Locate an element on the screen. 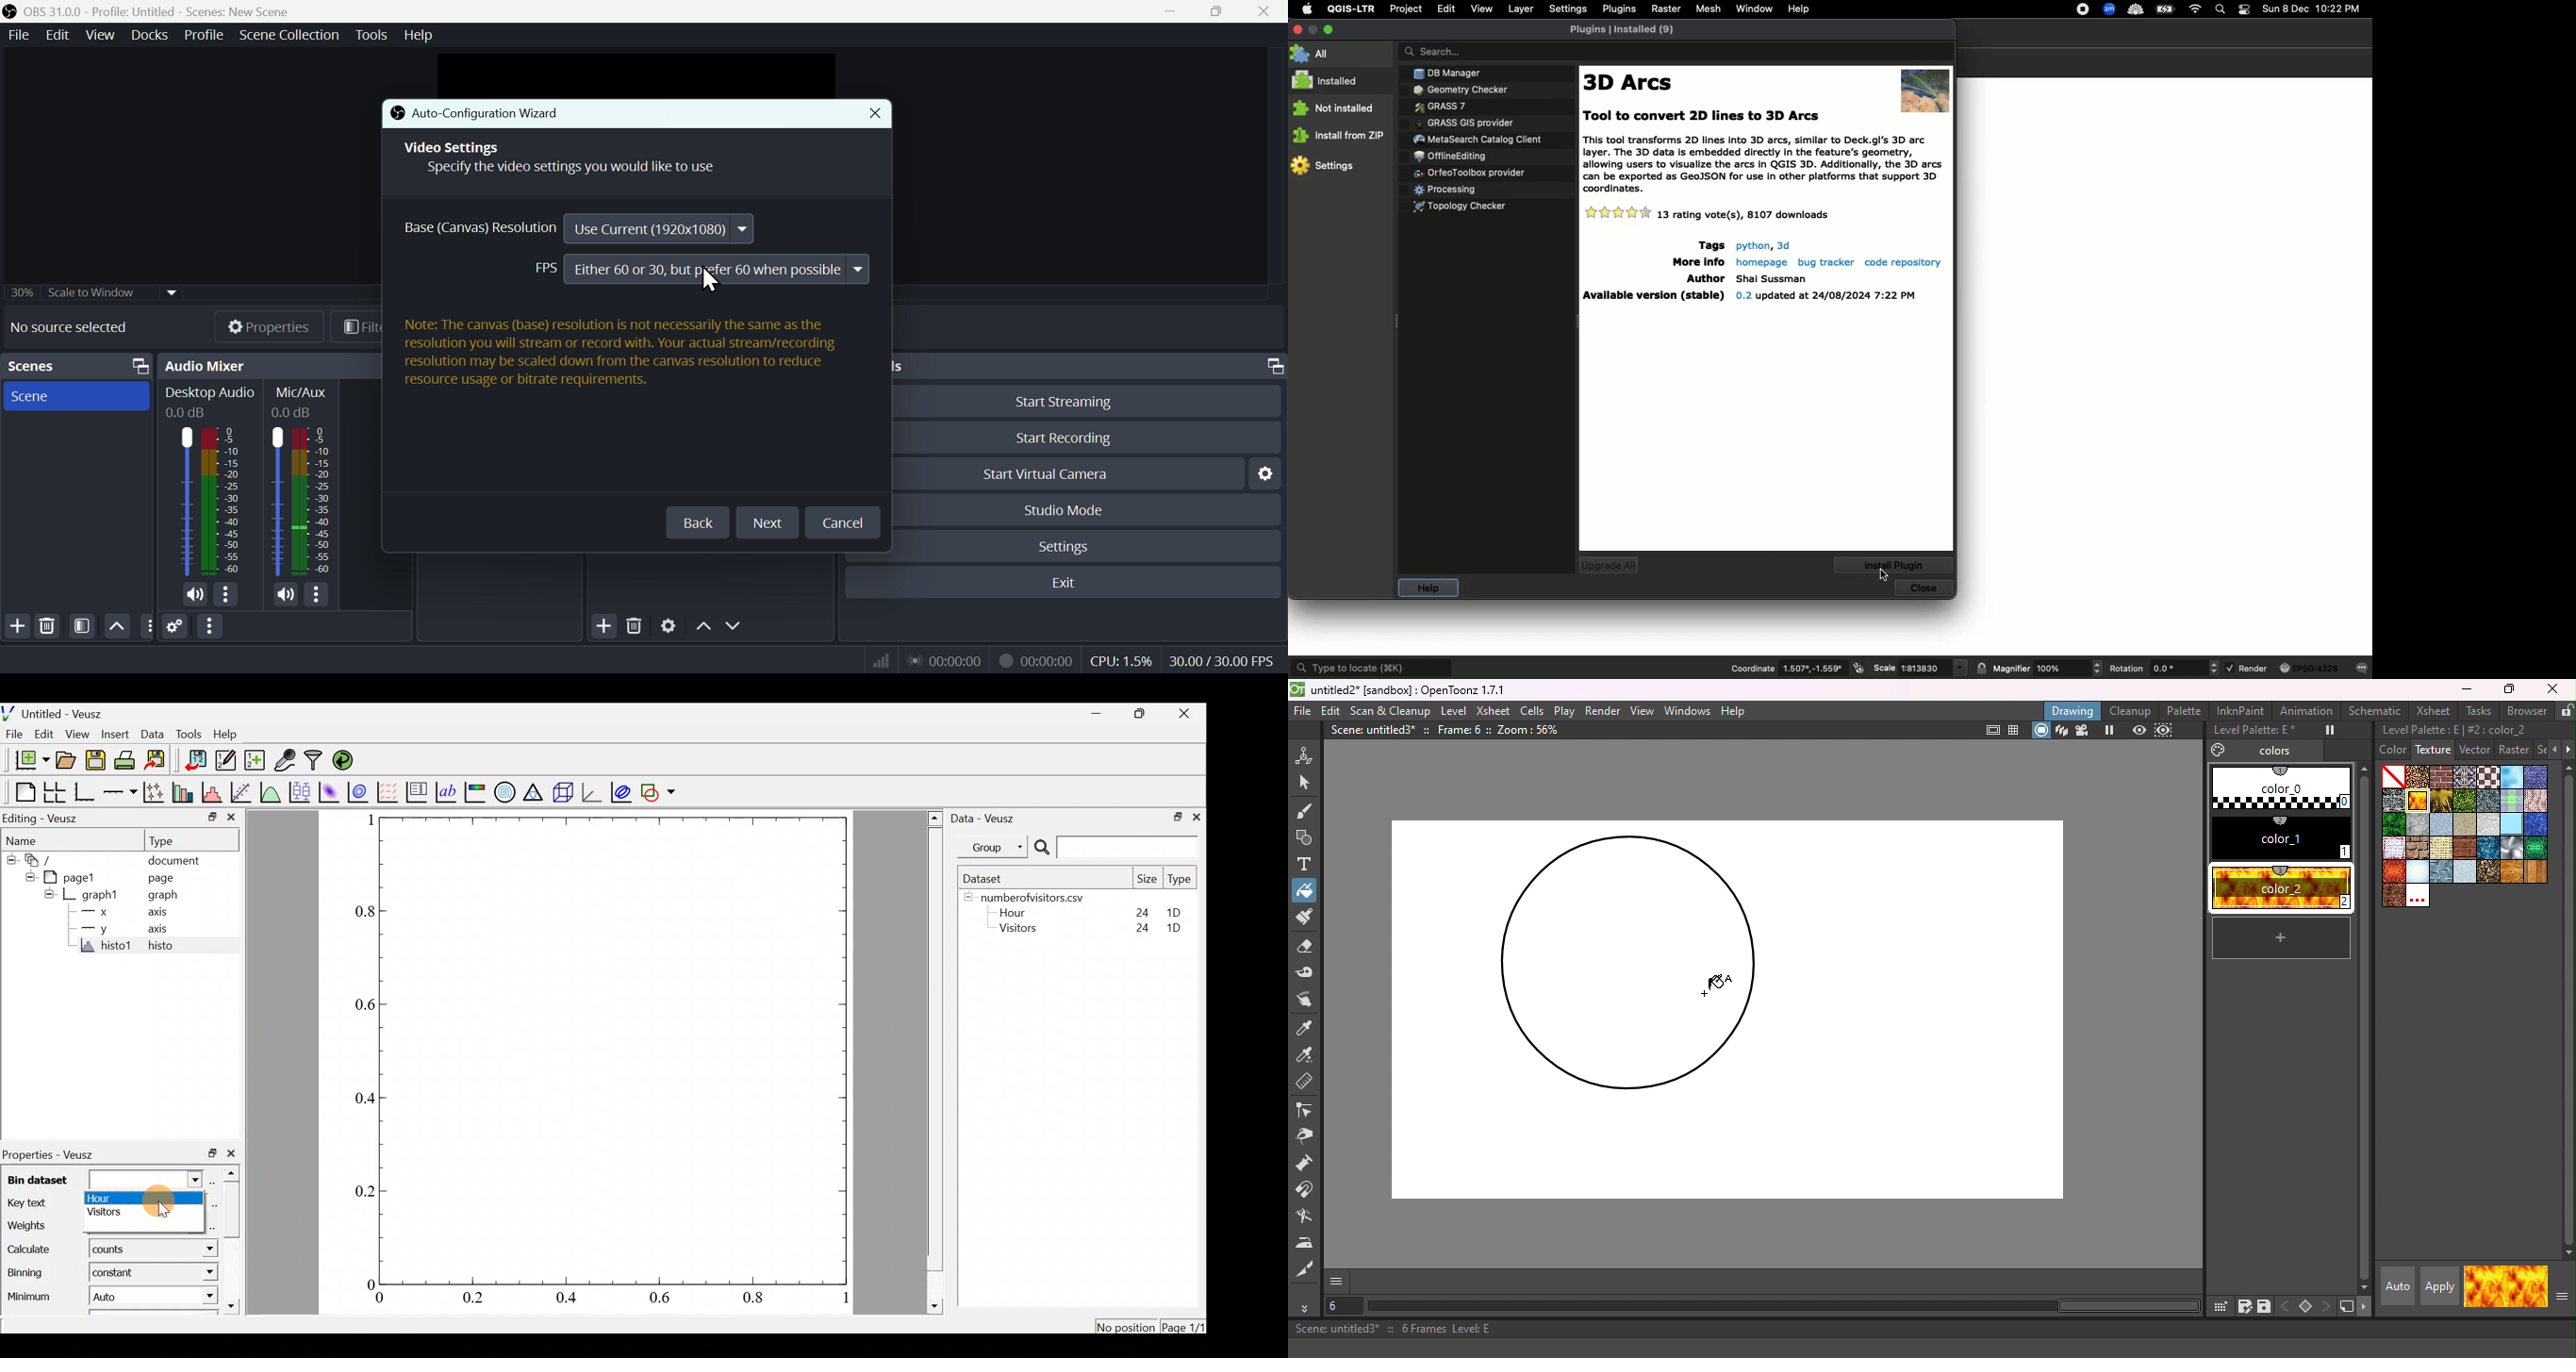 This screenshot has height=1372, width=2576. counts is located at coordinates (113, 1251).